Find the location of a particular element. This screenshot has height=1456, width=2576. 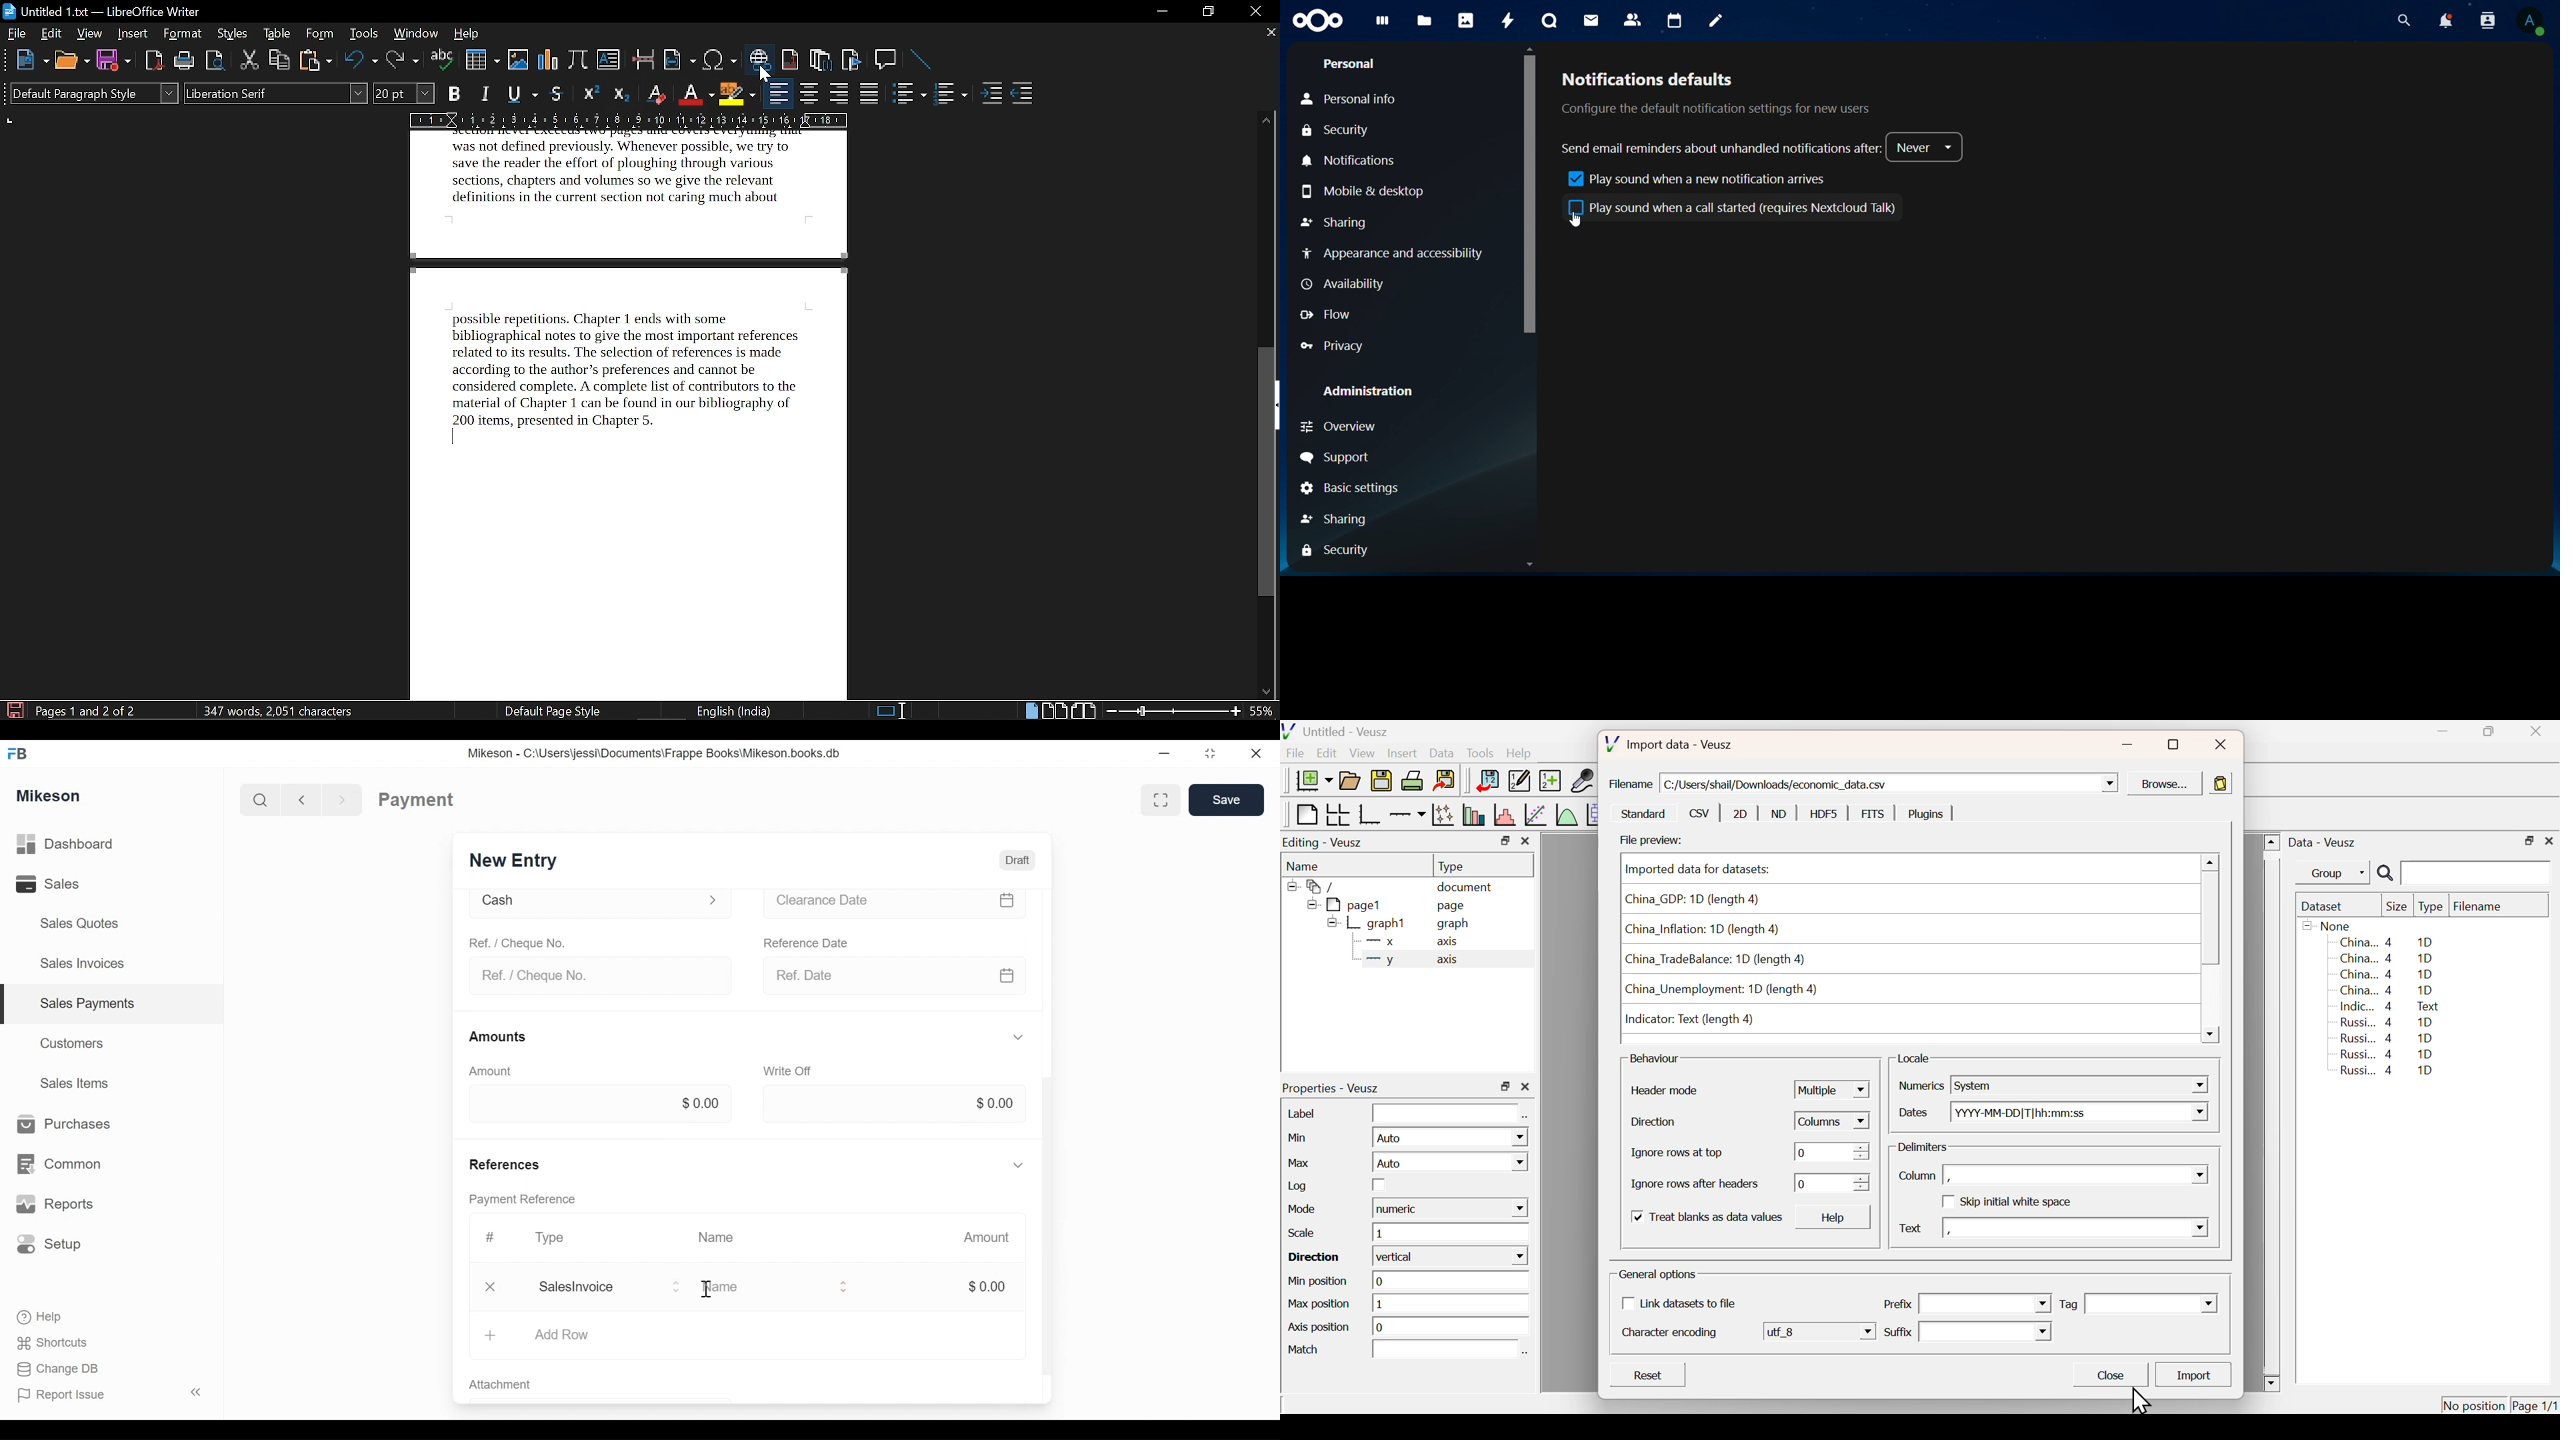

Draft is located at coordinates (1019, 860).